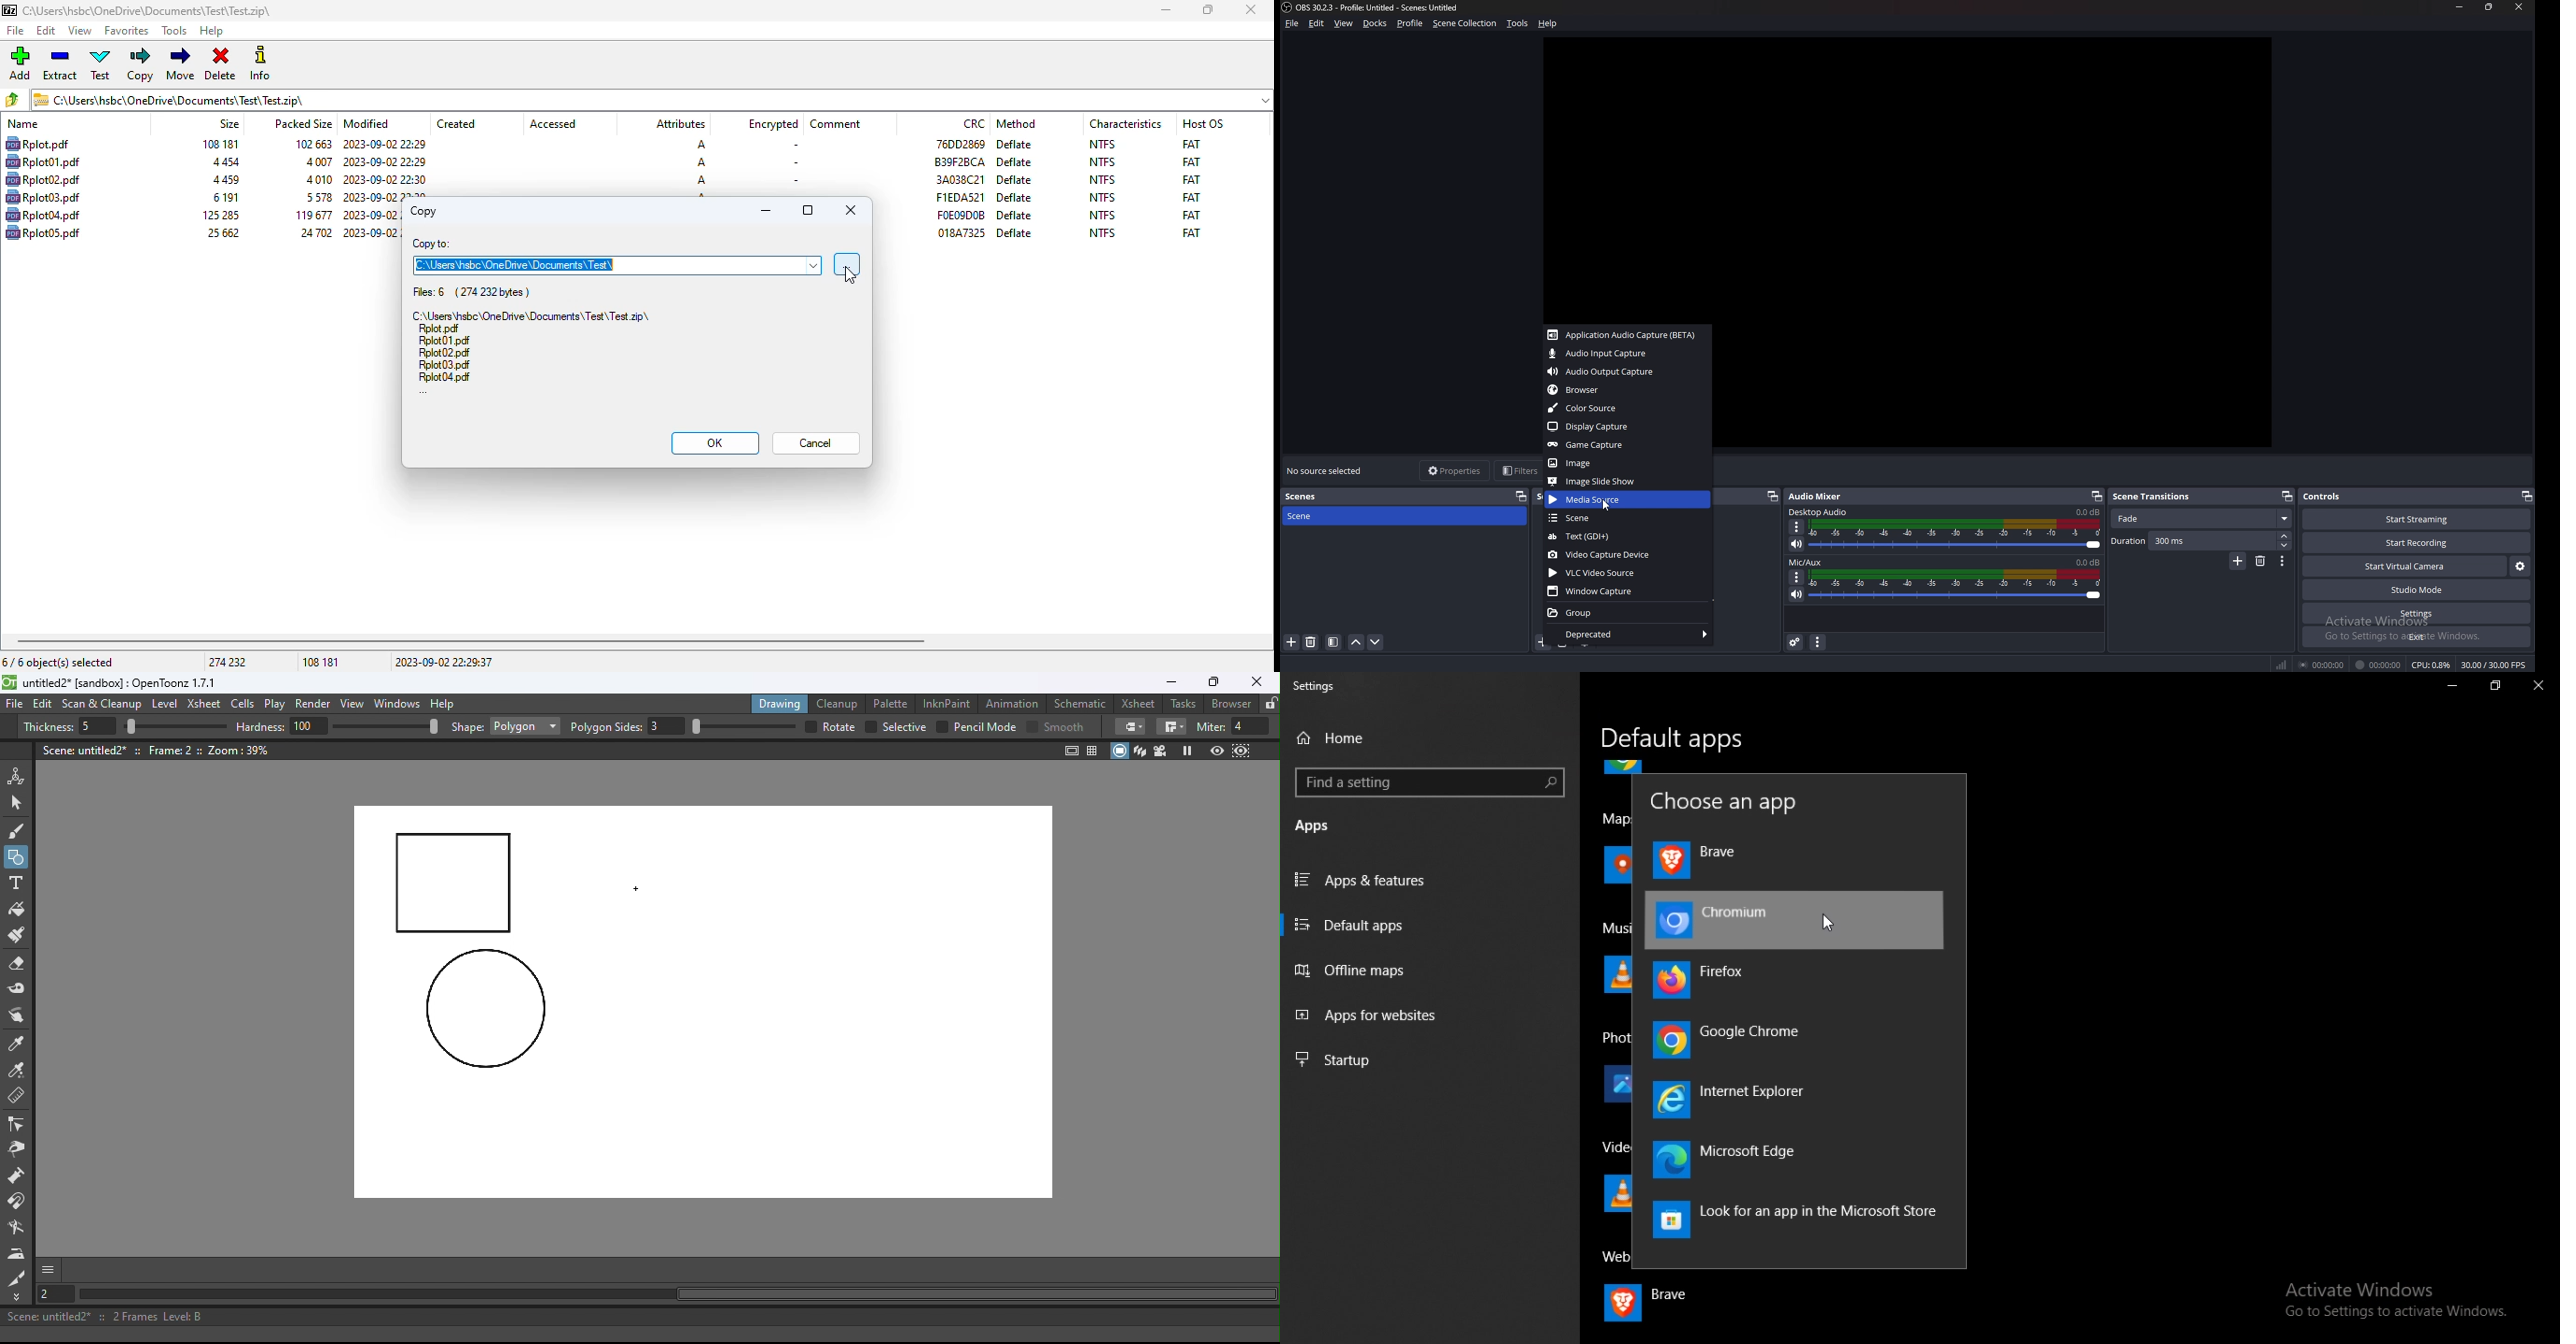 This screenshot has width=2576, height=1344. I want to click on attributes, so click(679, 124).